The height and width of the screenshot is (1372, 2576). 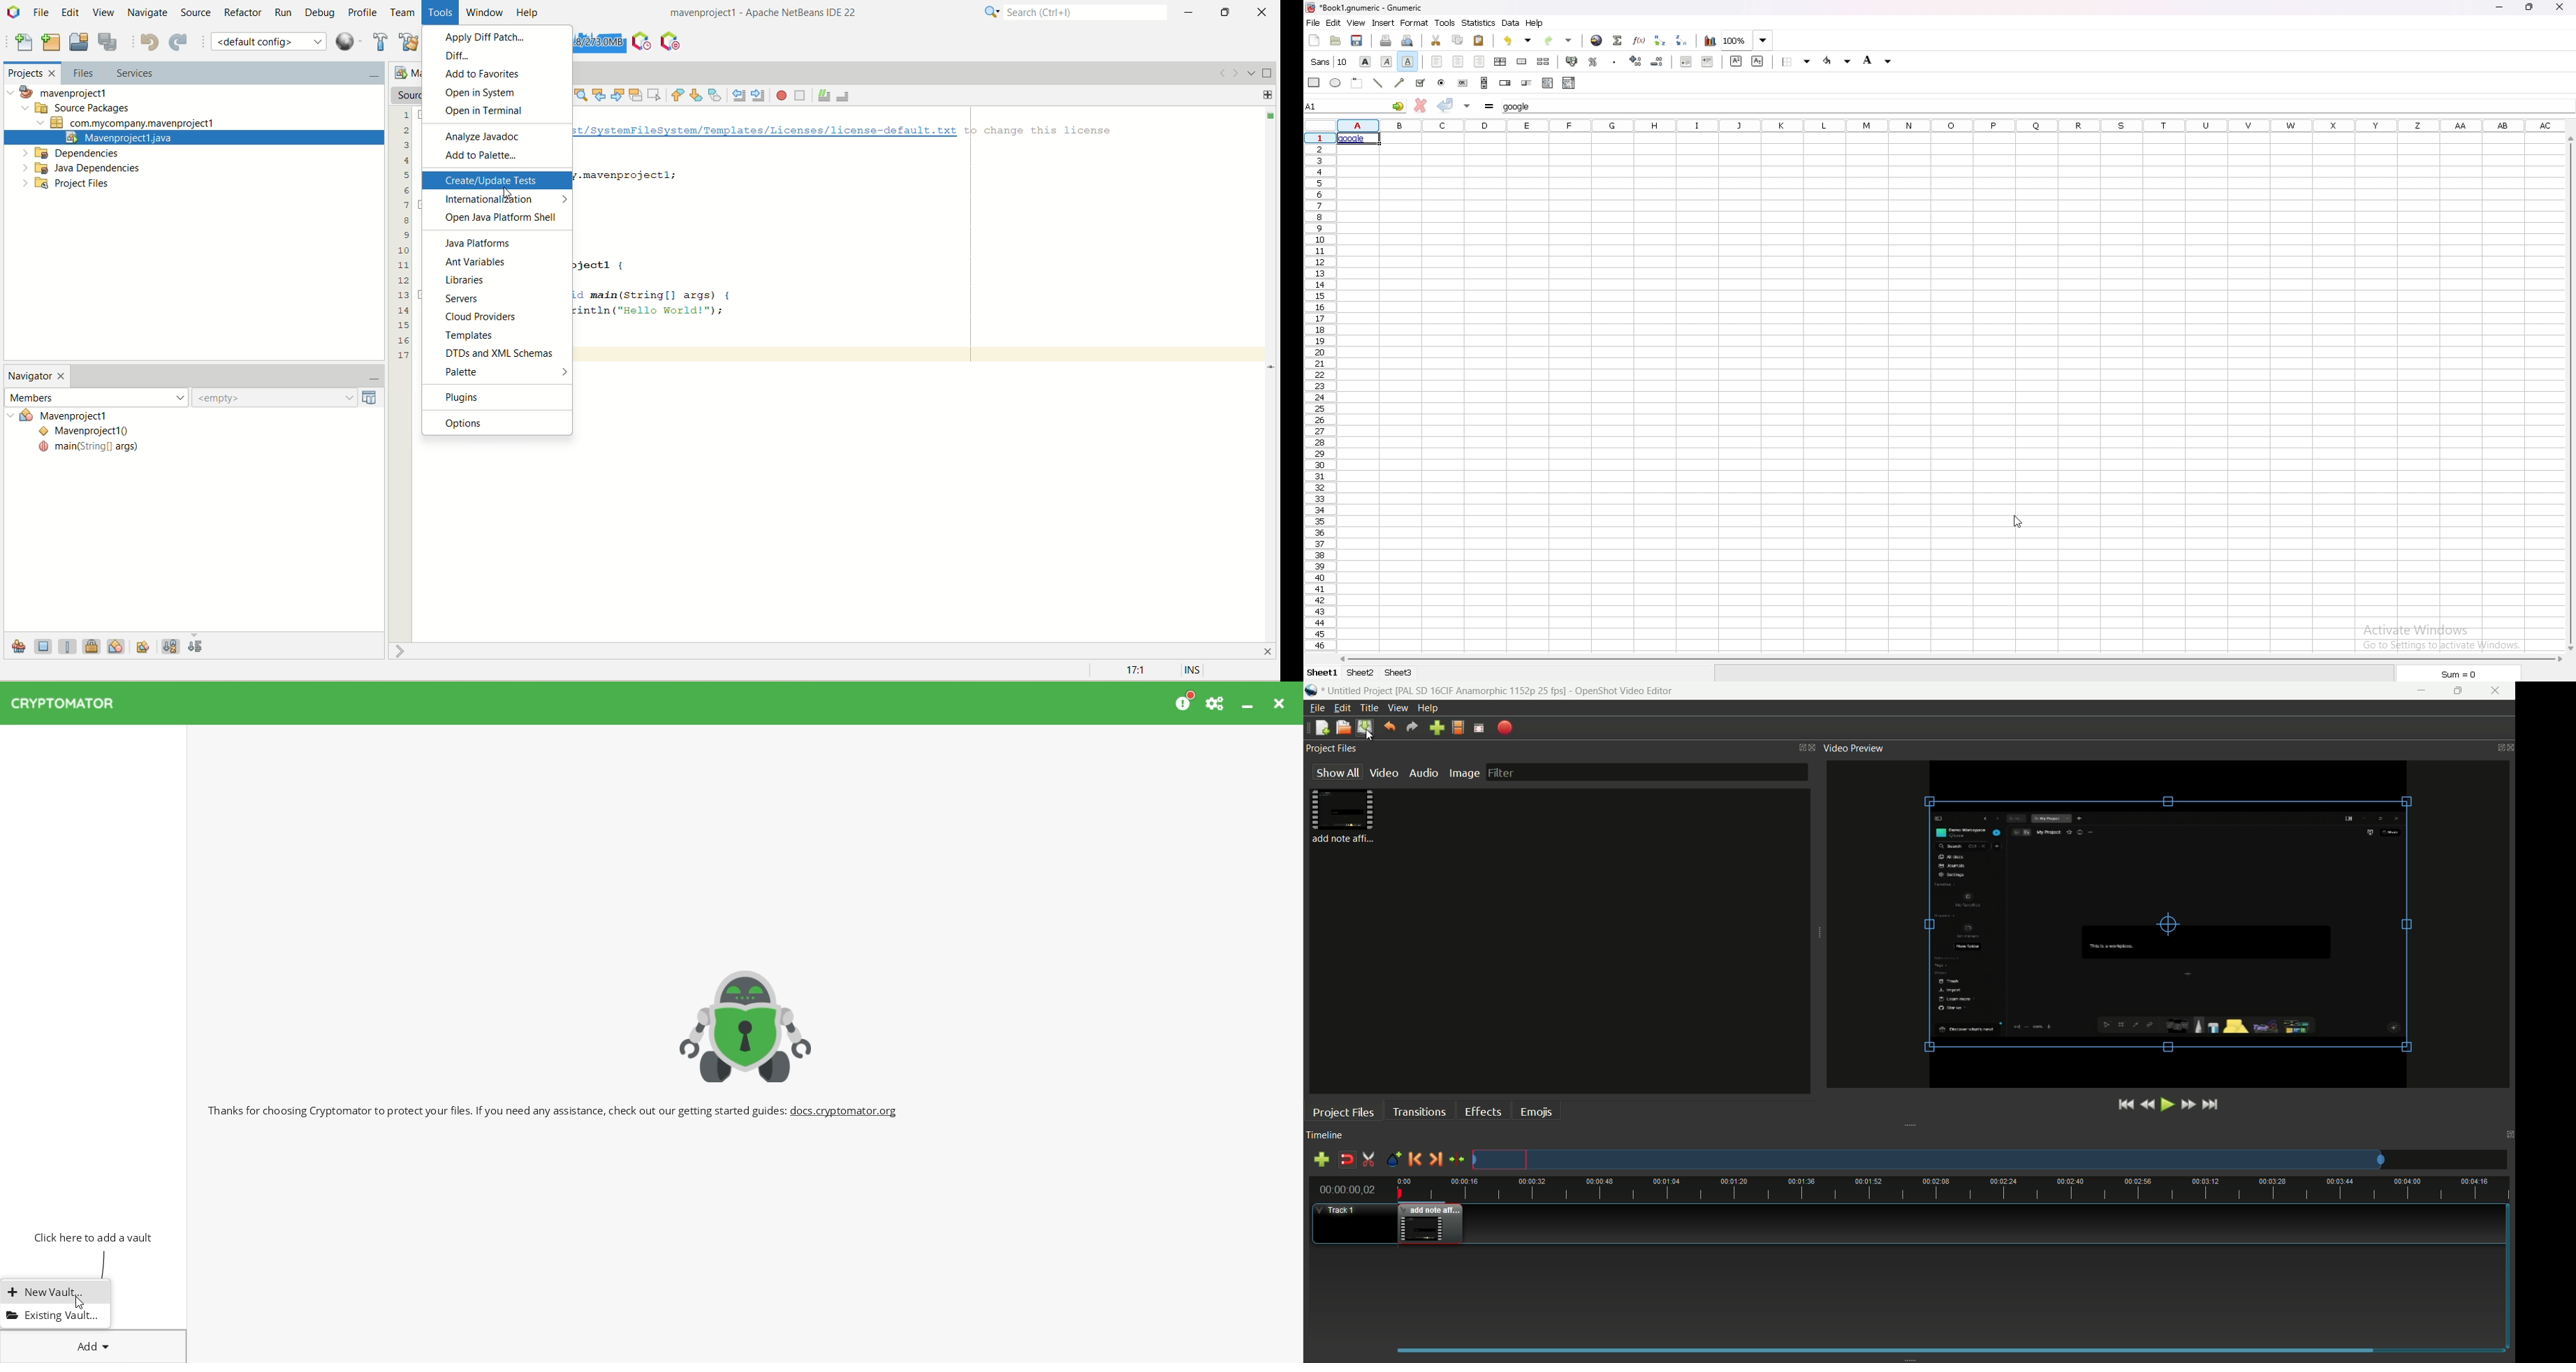 What do you see at coordinates (782, 95) in the screenshot?
I see `start macro recording` at bounding box center [782, 95].